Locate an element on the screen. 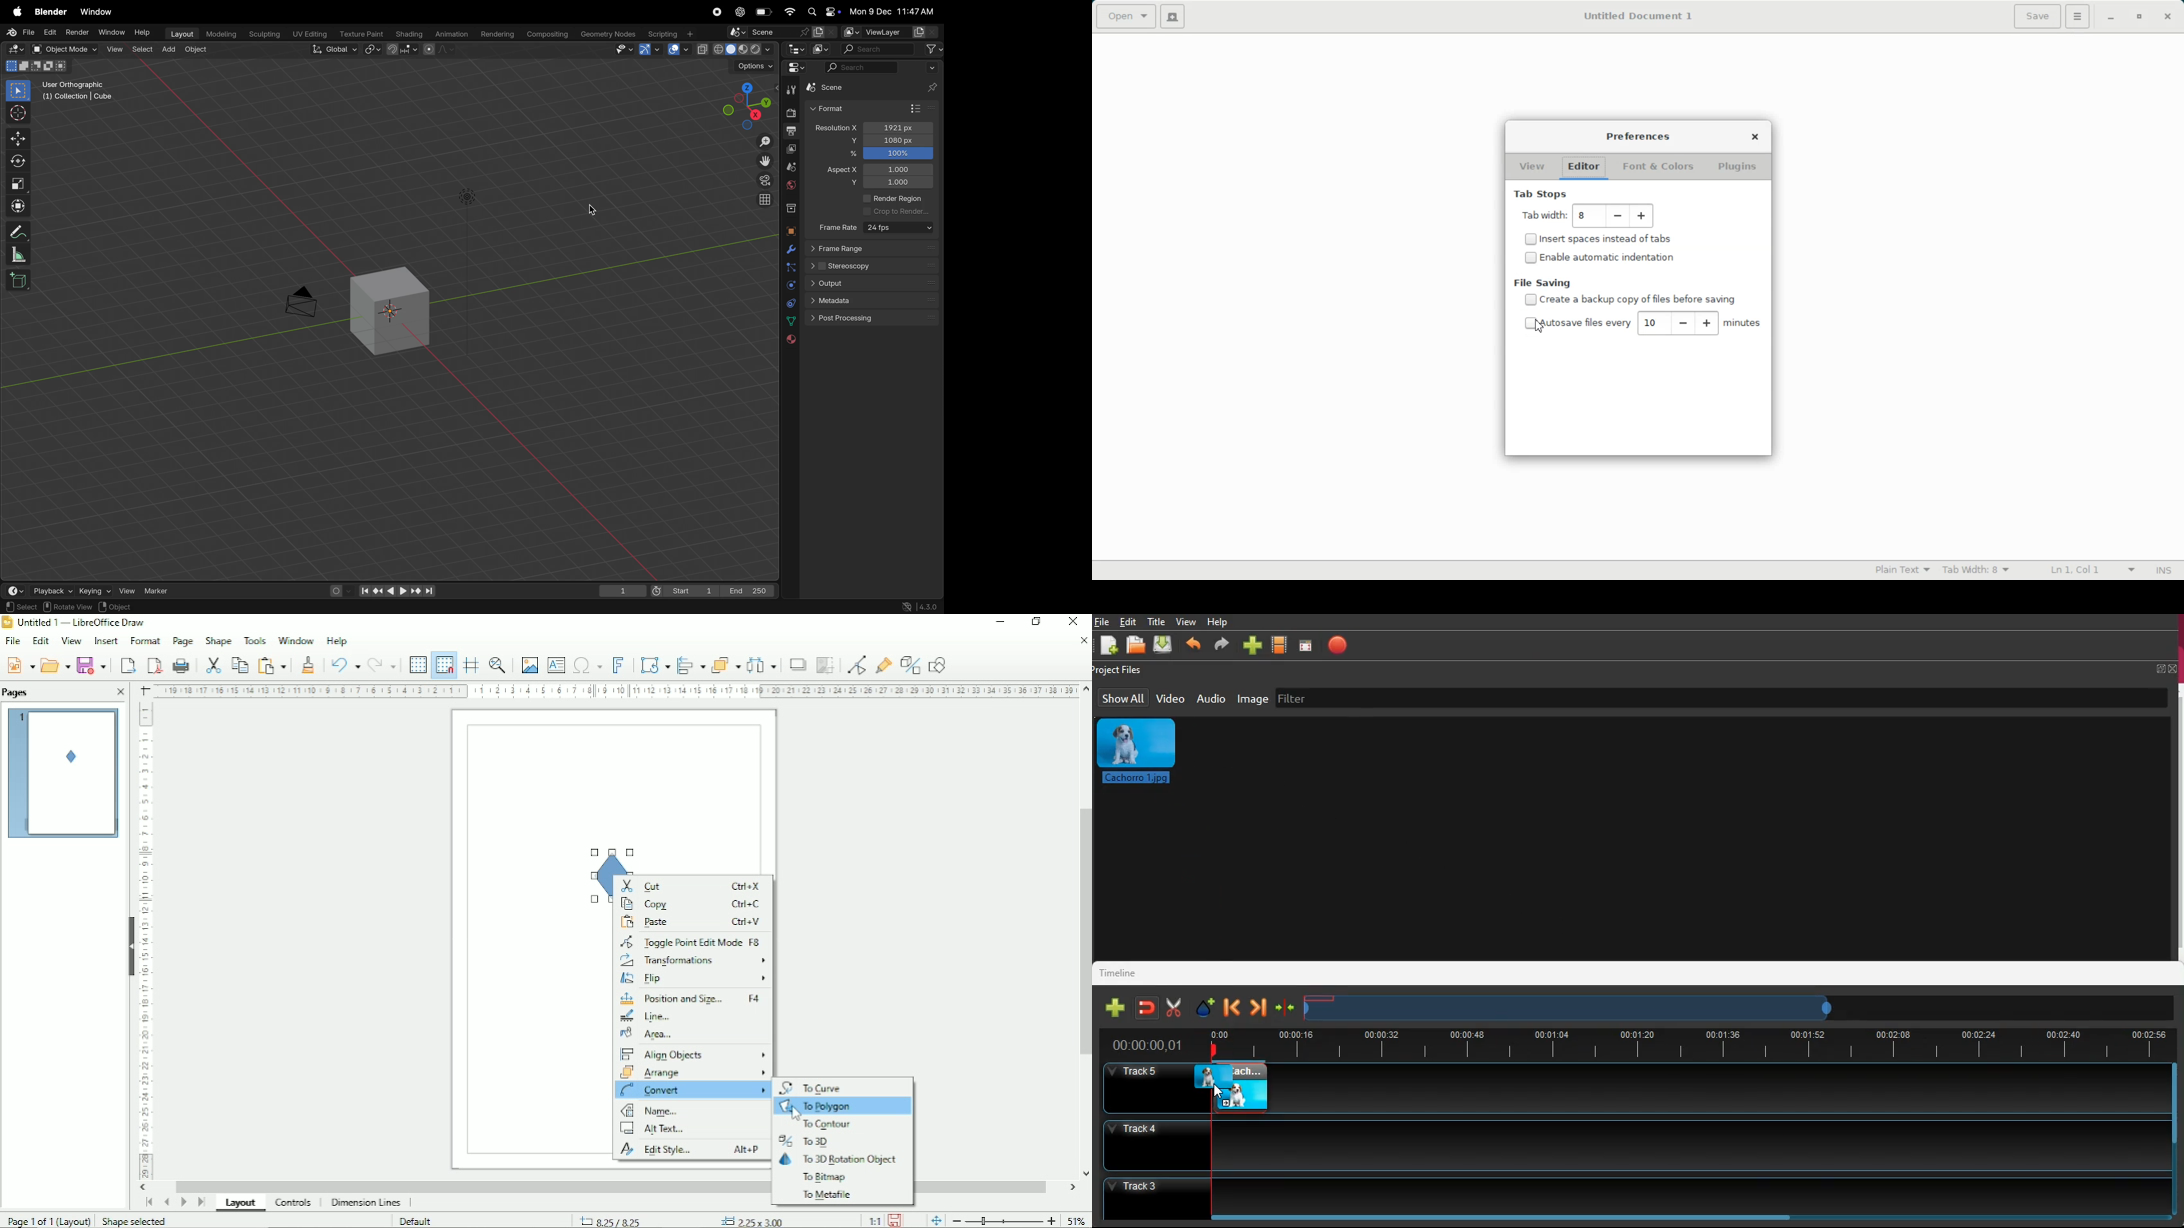  Position and size is located at coordinates (693, 1000).